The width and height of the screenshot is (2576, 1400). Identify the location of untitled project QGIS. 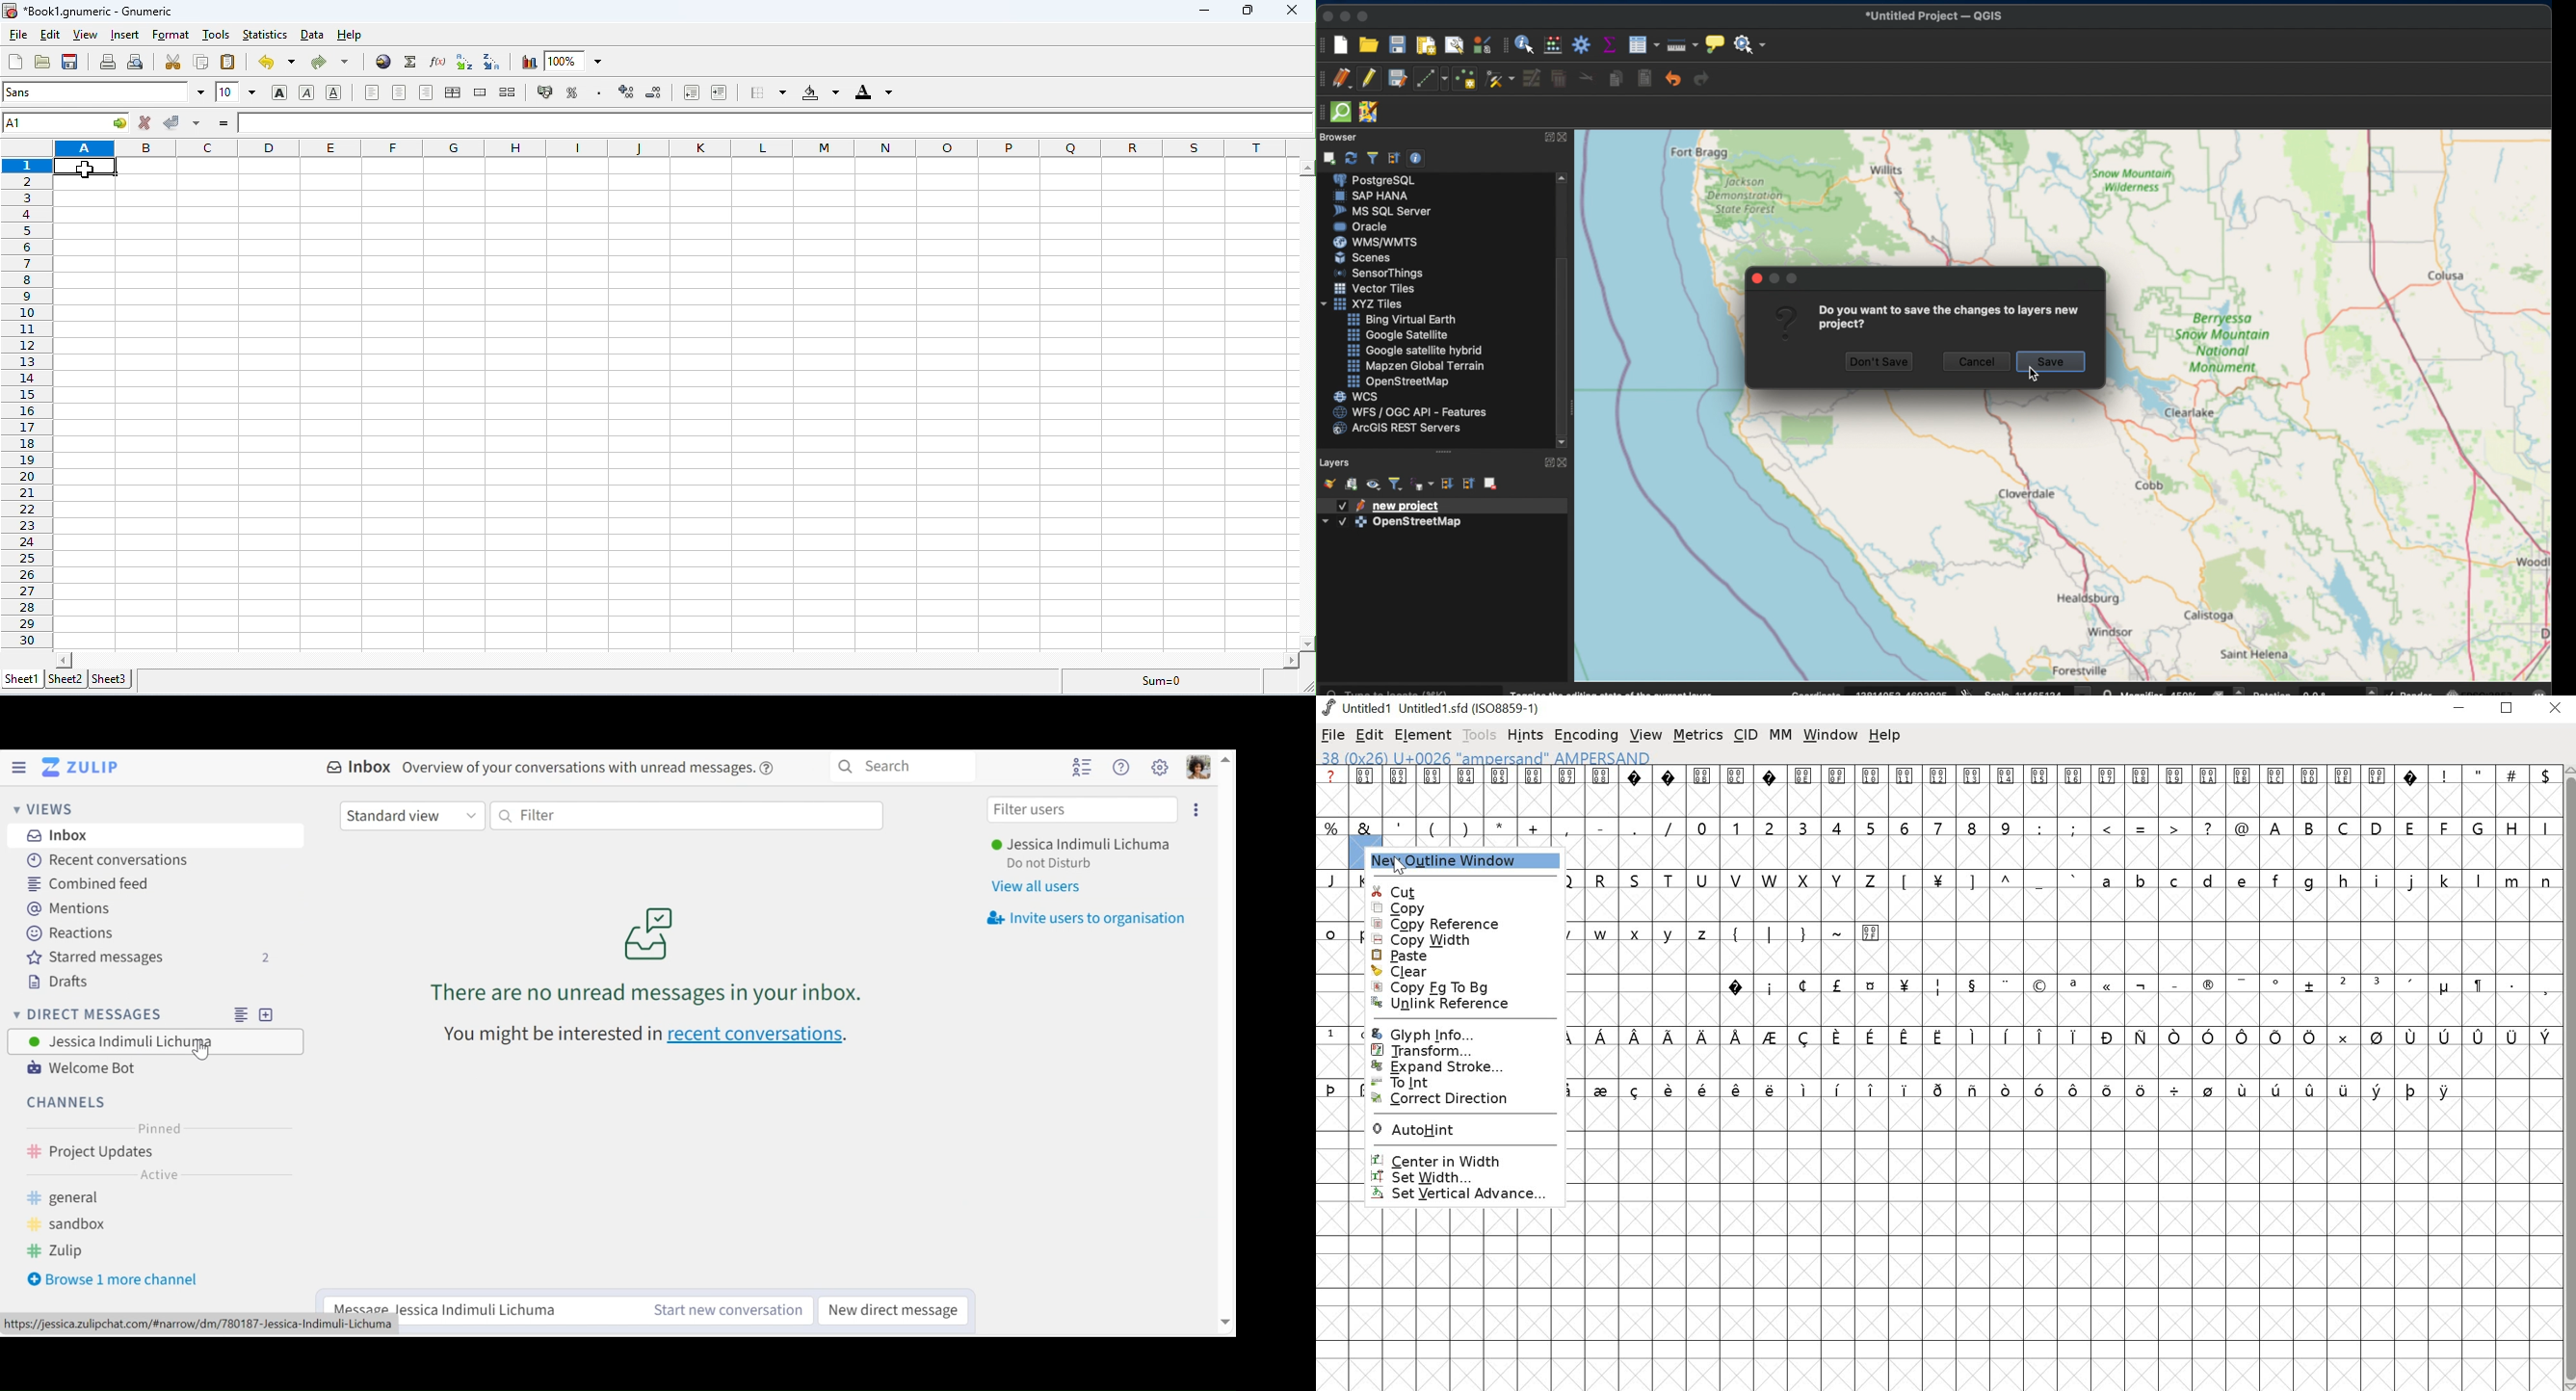
(1934, 16).